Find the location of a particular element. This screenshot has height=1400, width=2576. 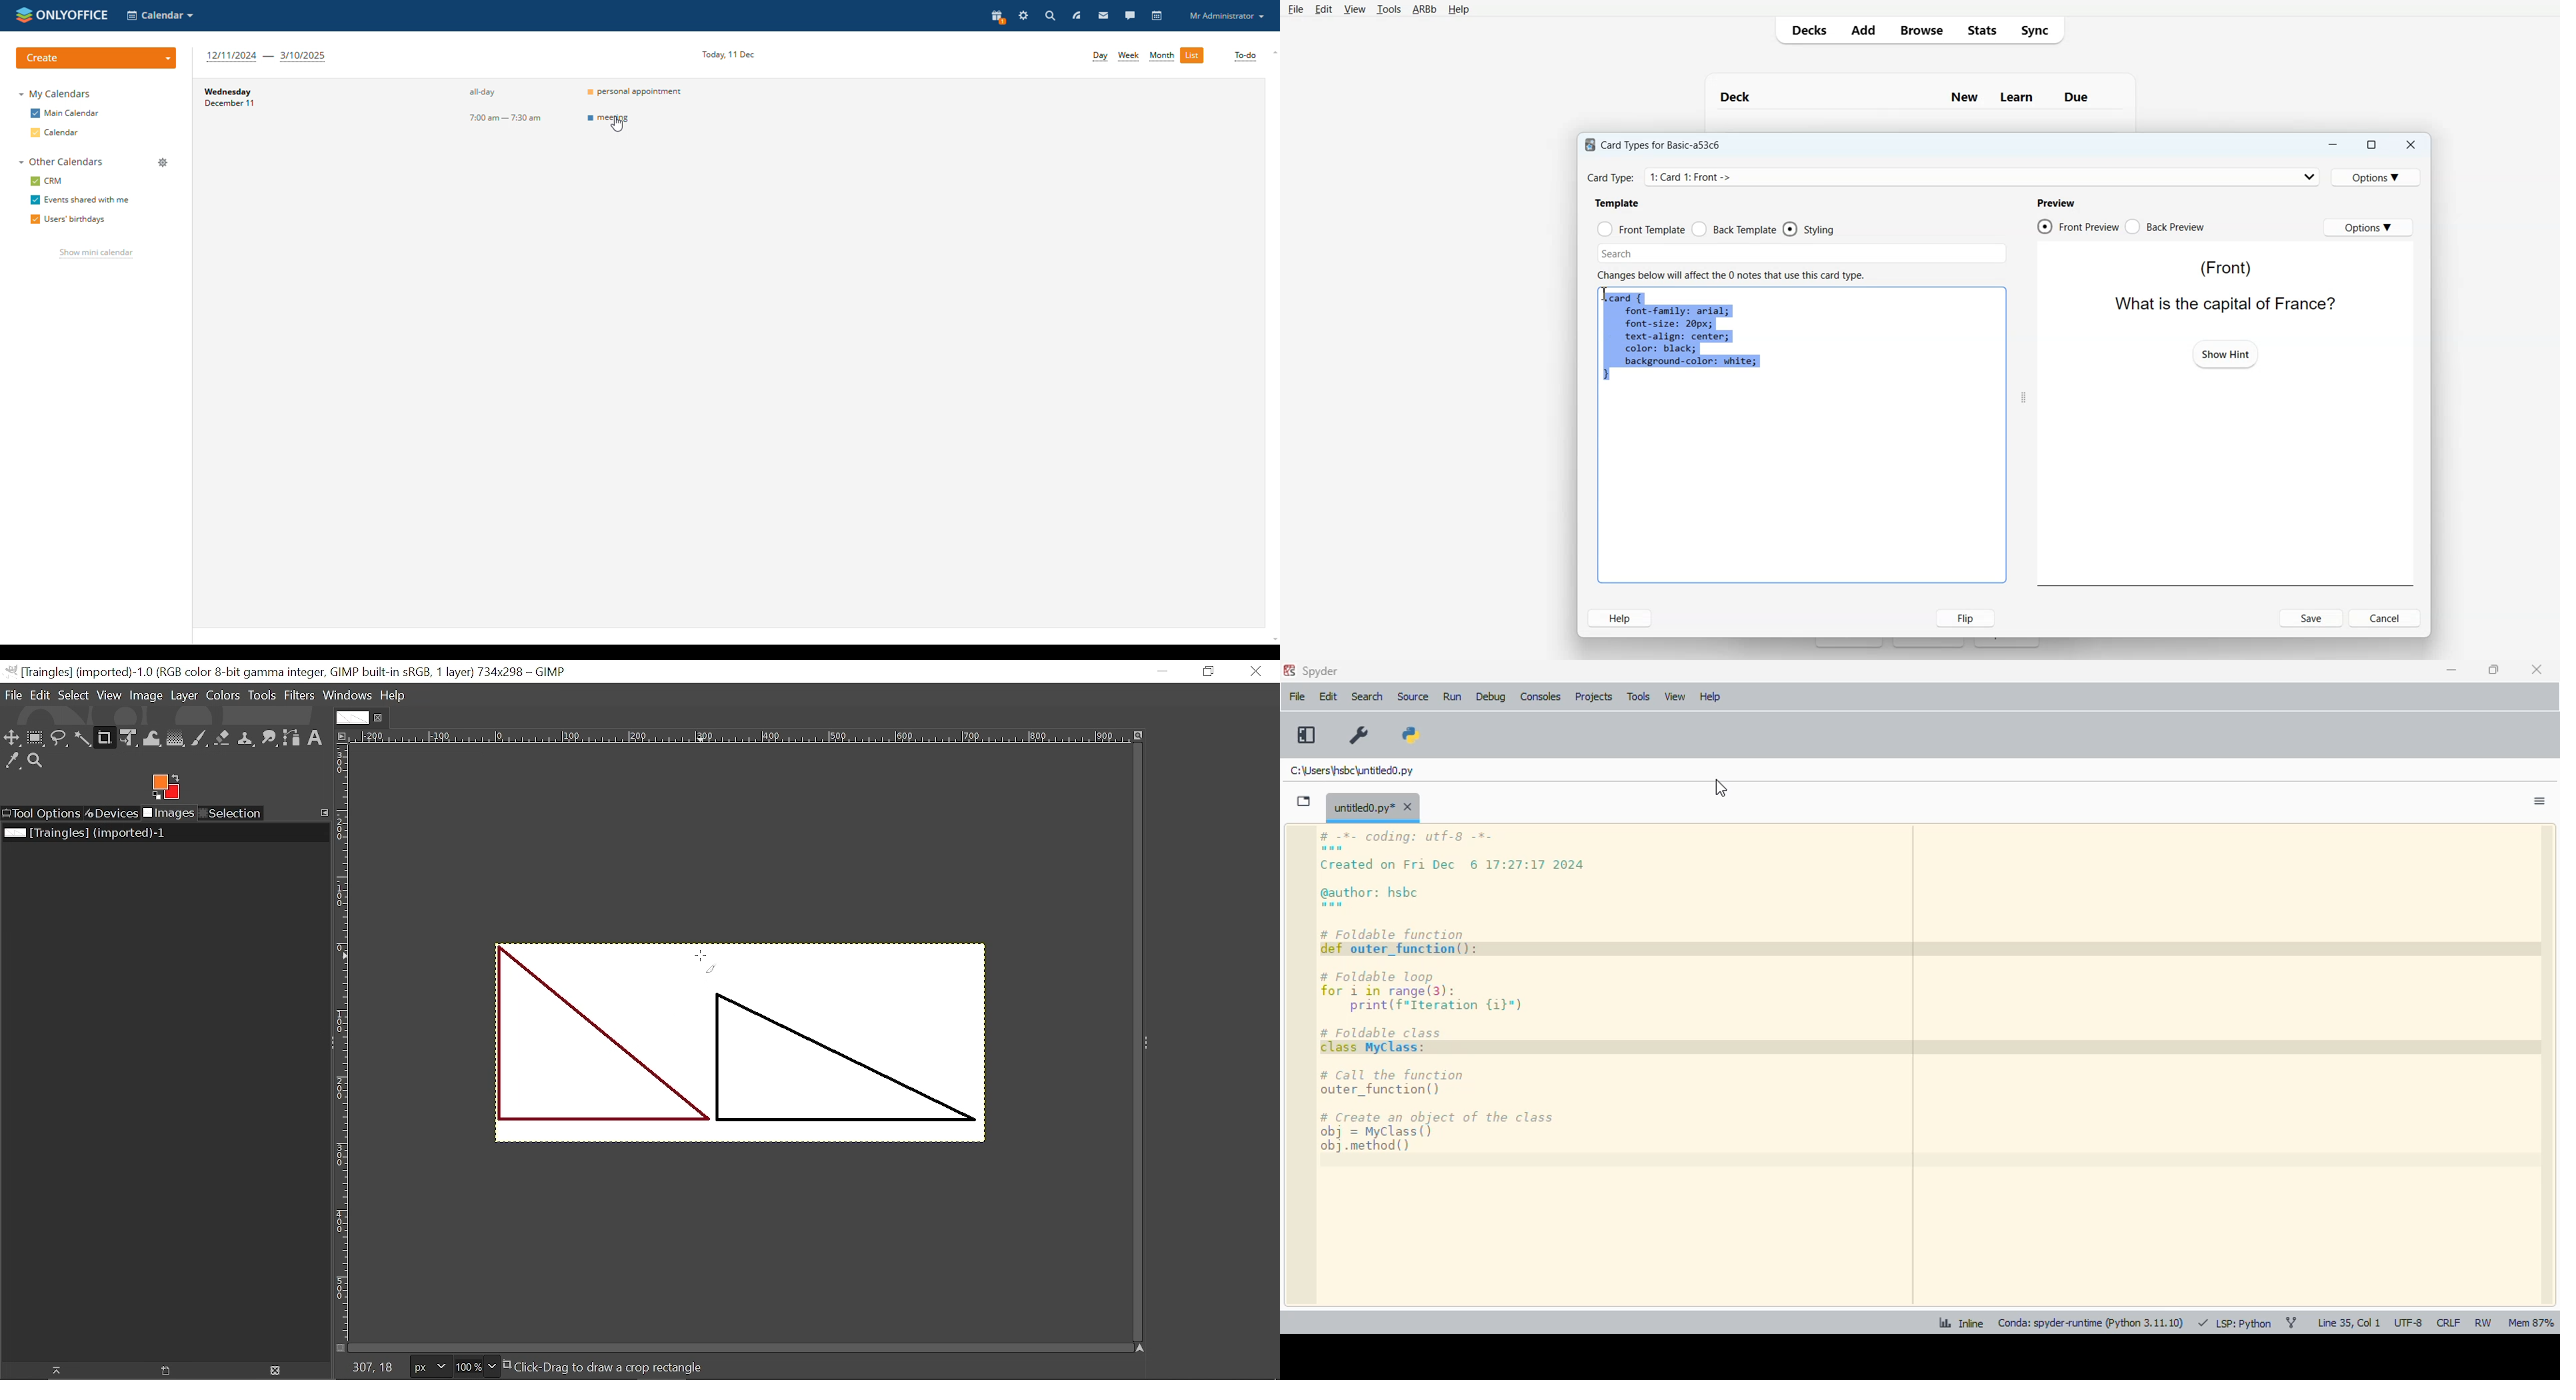

Edit is located at coordinates (1324, 9).